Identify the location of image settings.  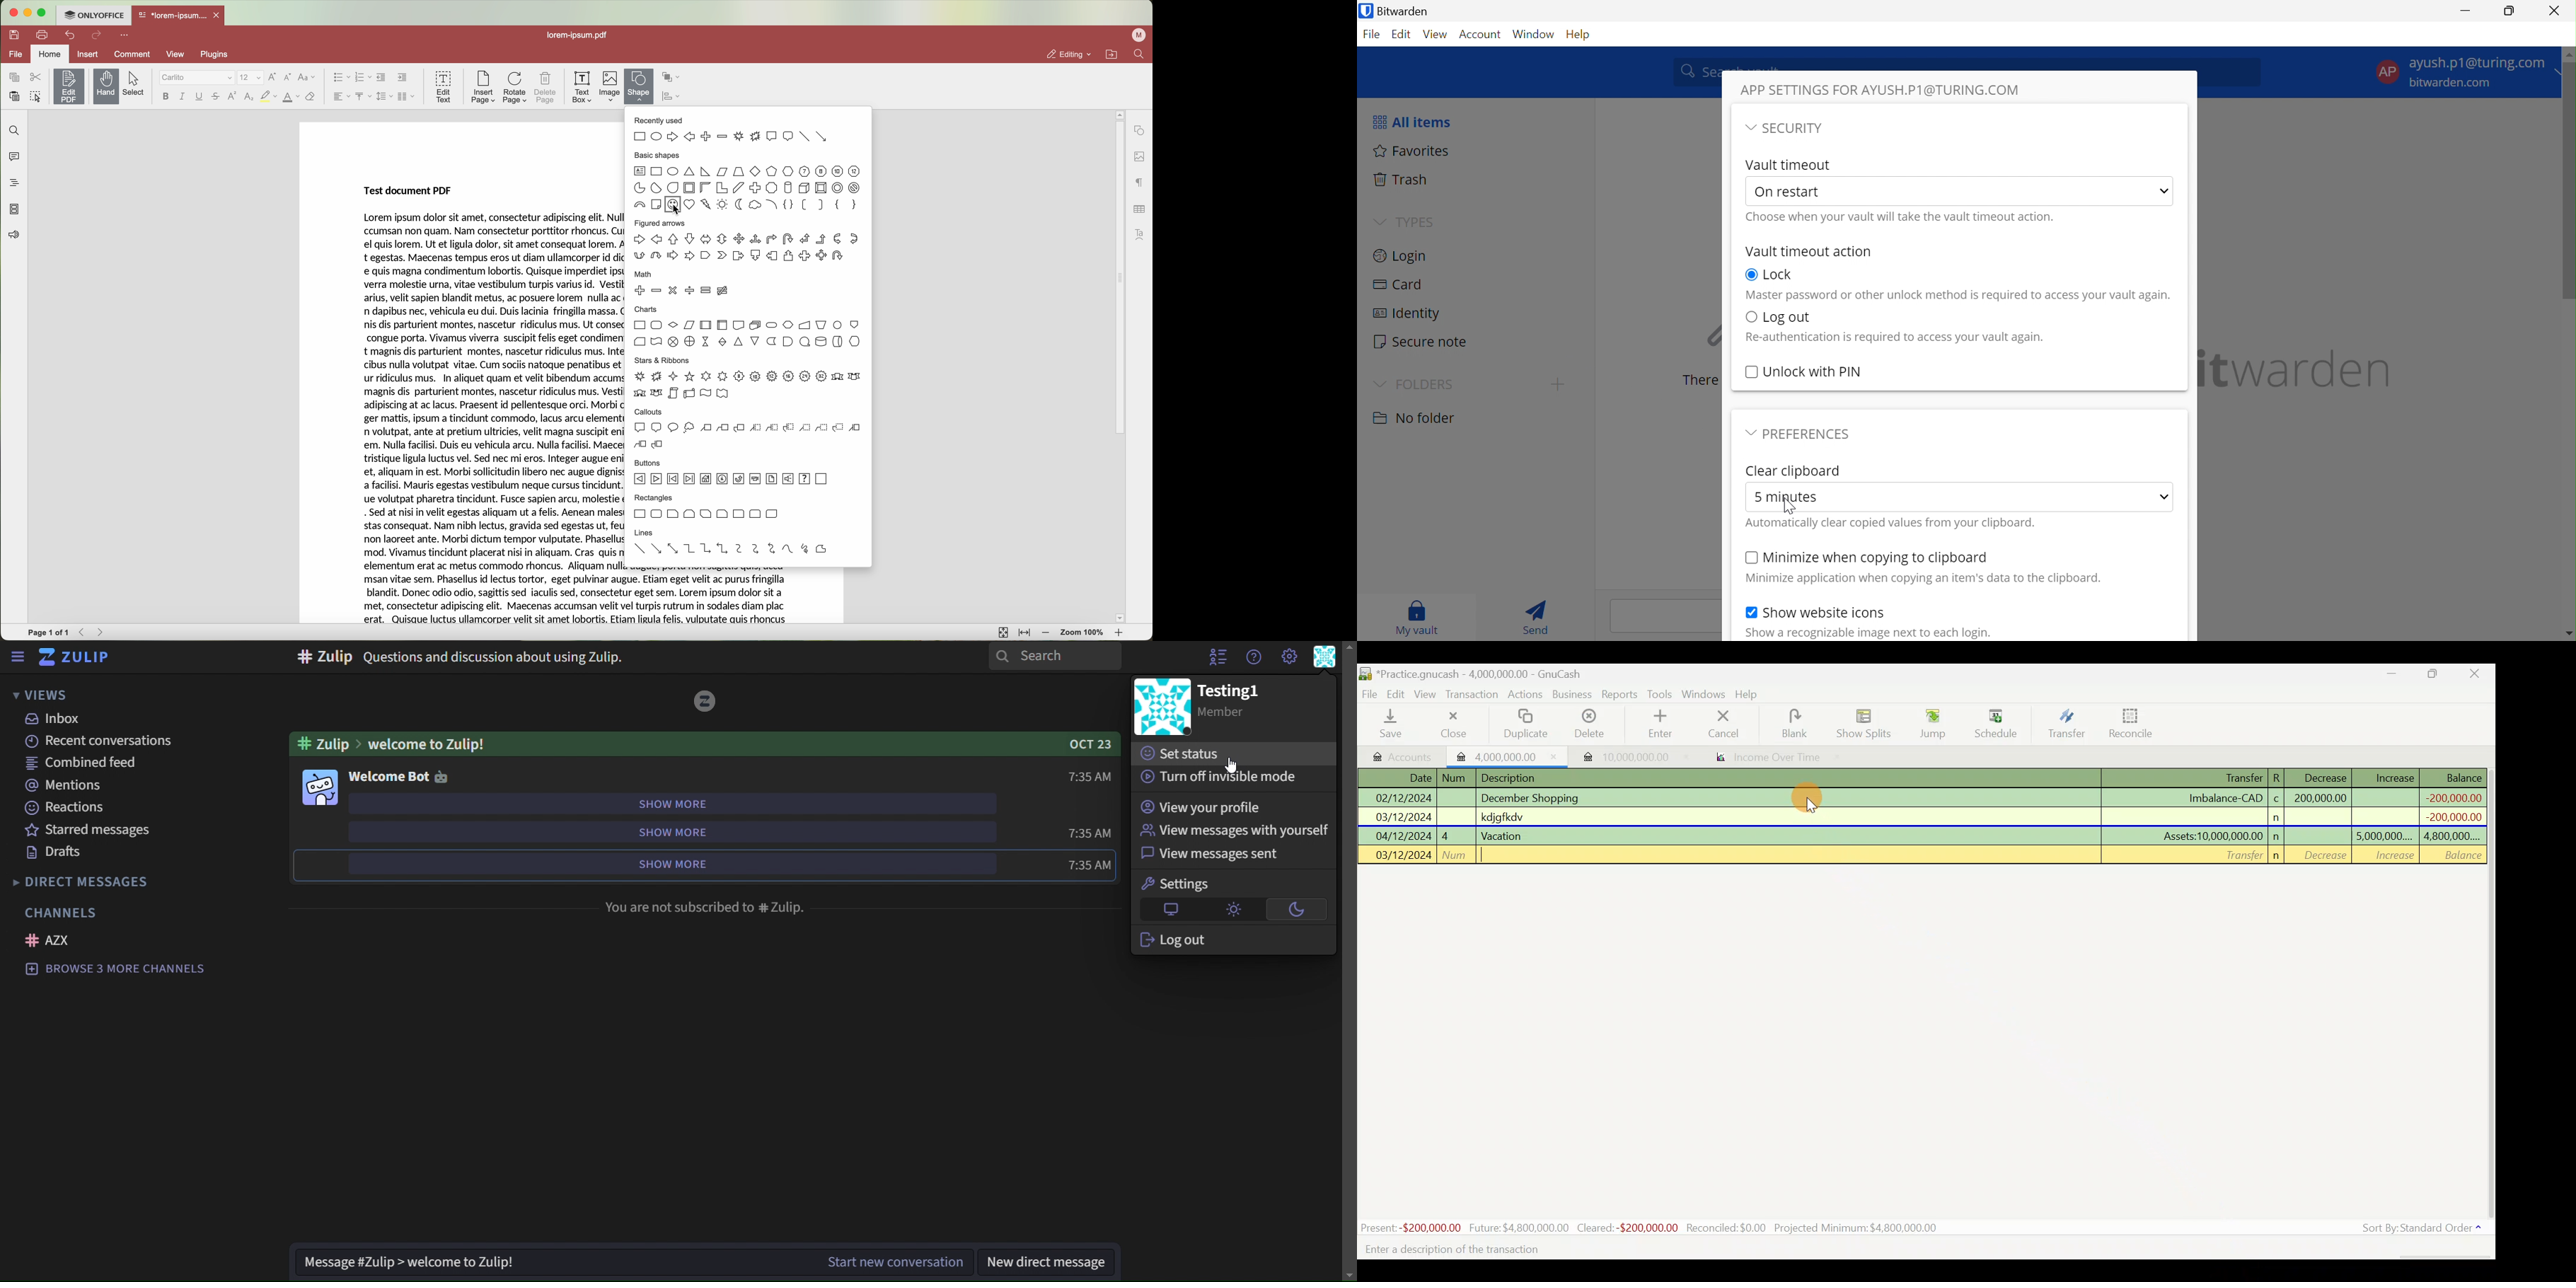
(1139, 156).